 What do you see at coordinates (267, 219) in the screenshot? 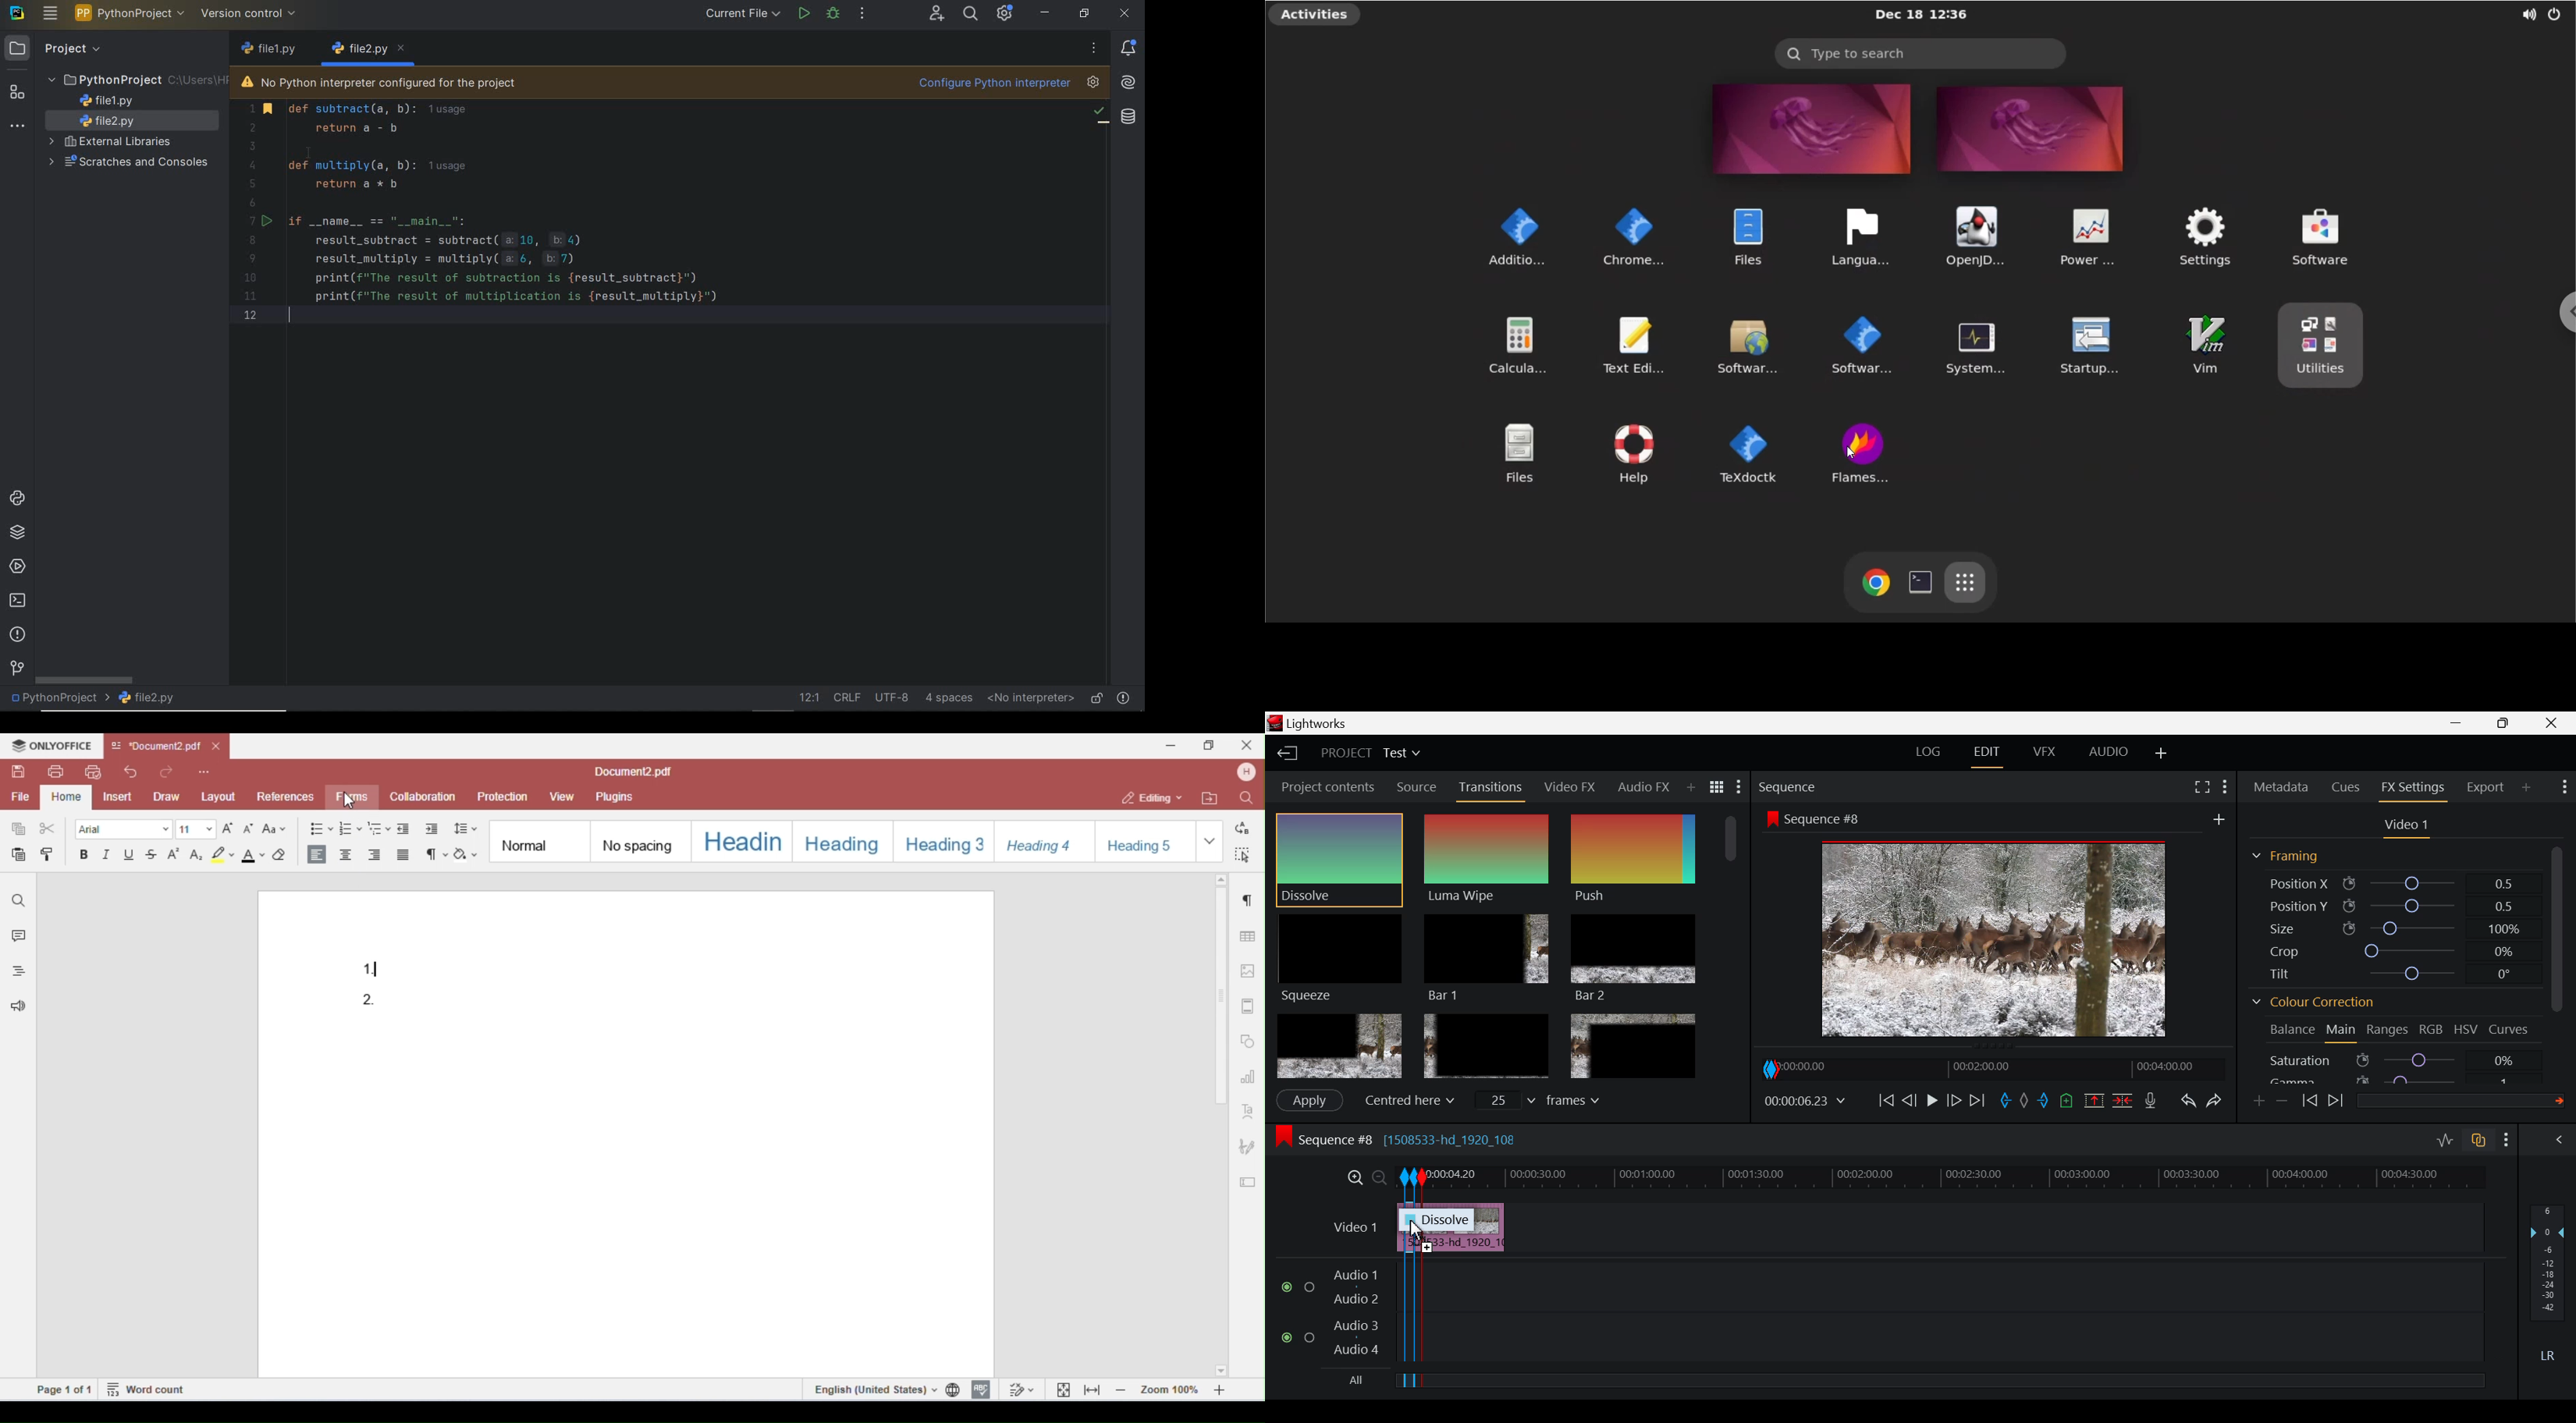
I see `run` at bounding box center [267, 219].